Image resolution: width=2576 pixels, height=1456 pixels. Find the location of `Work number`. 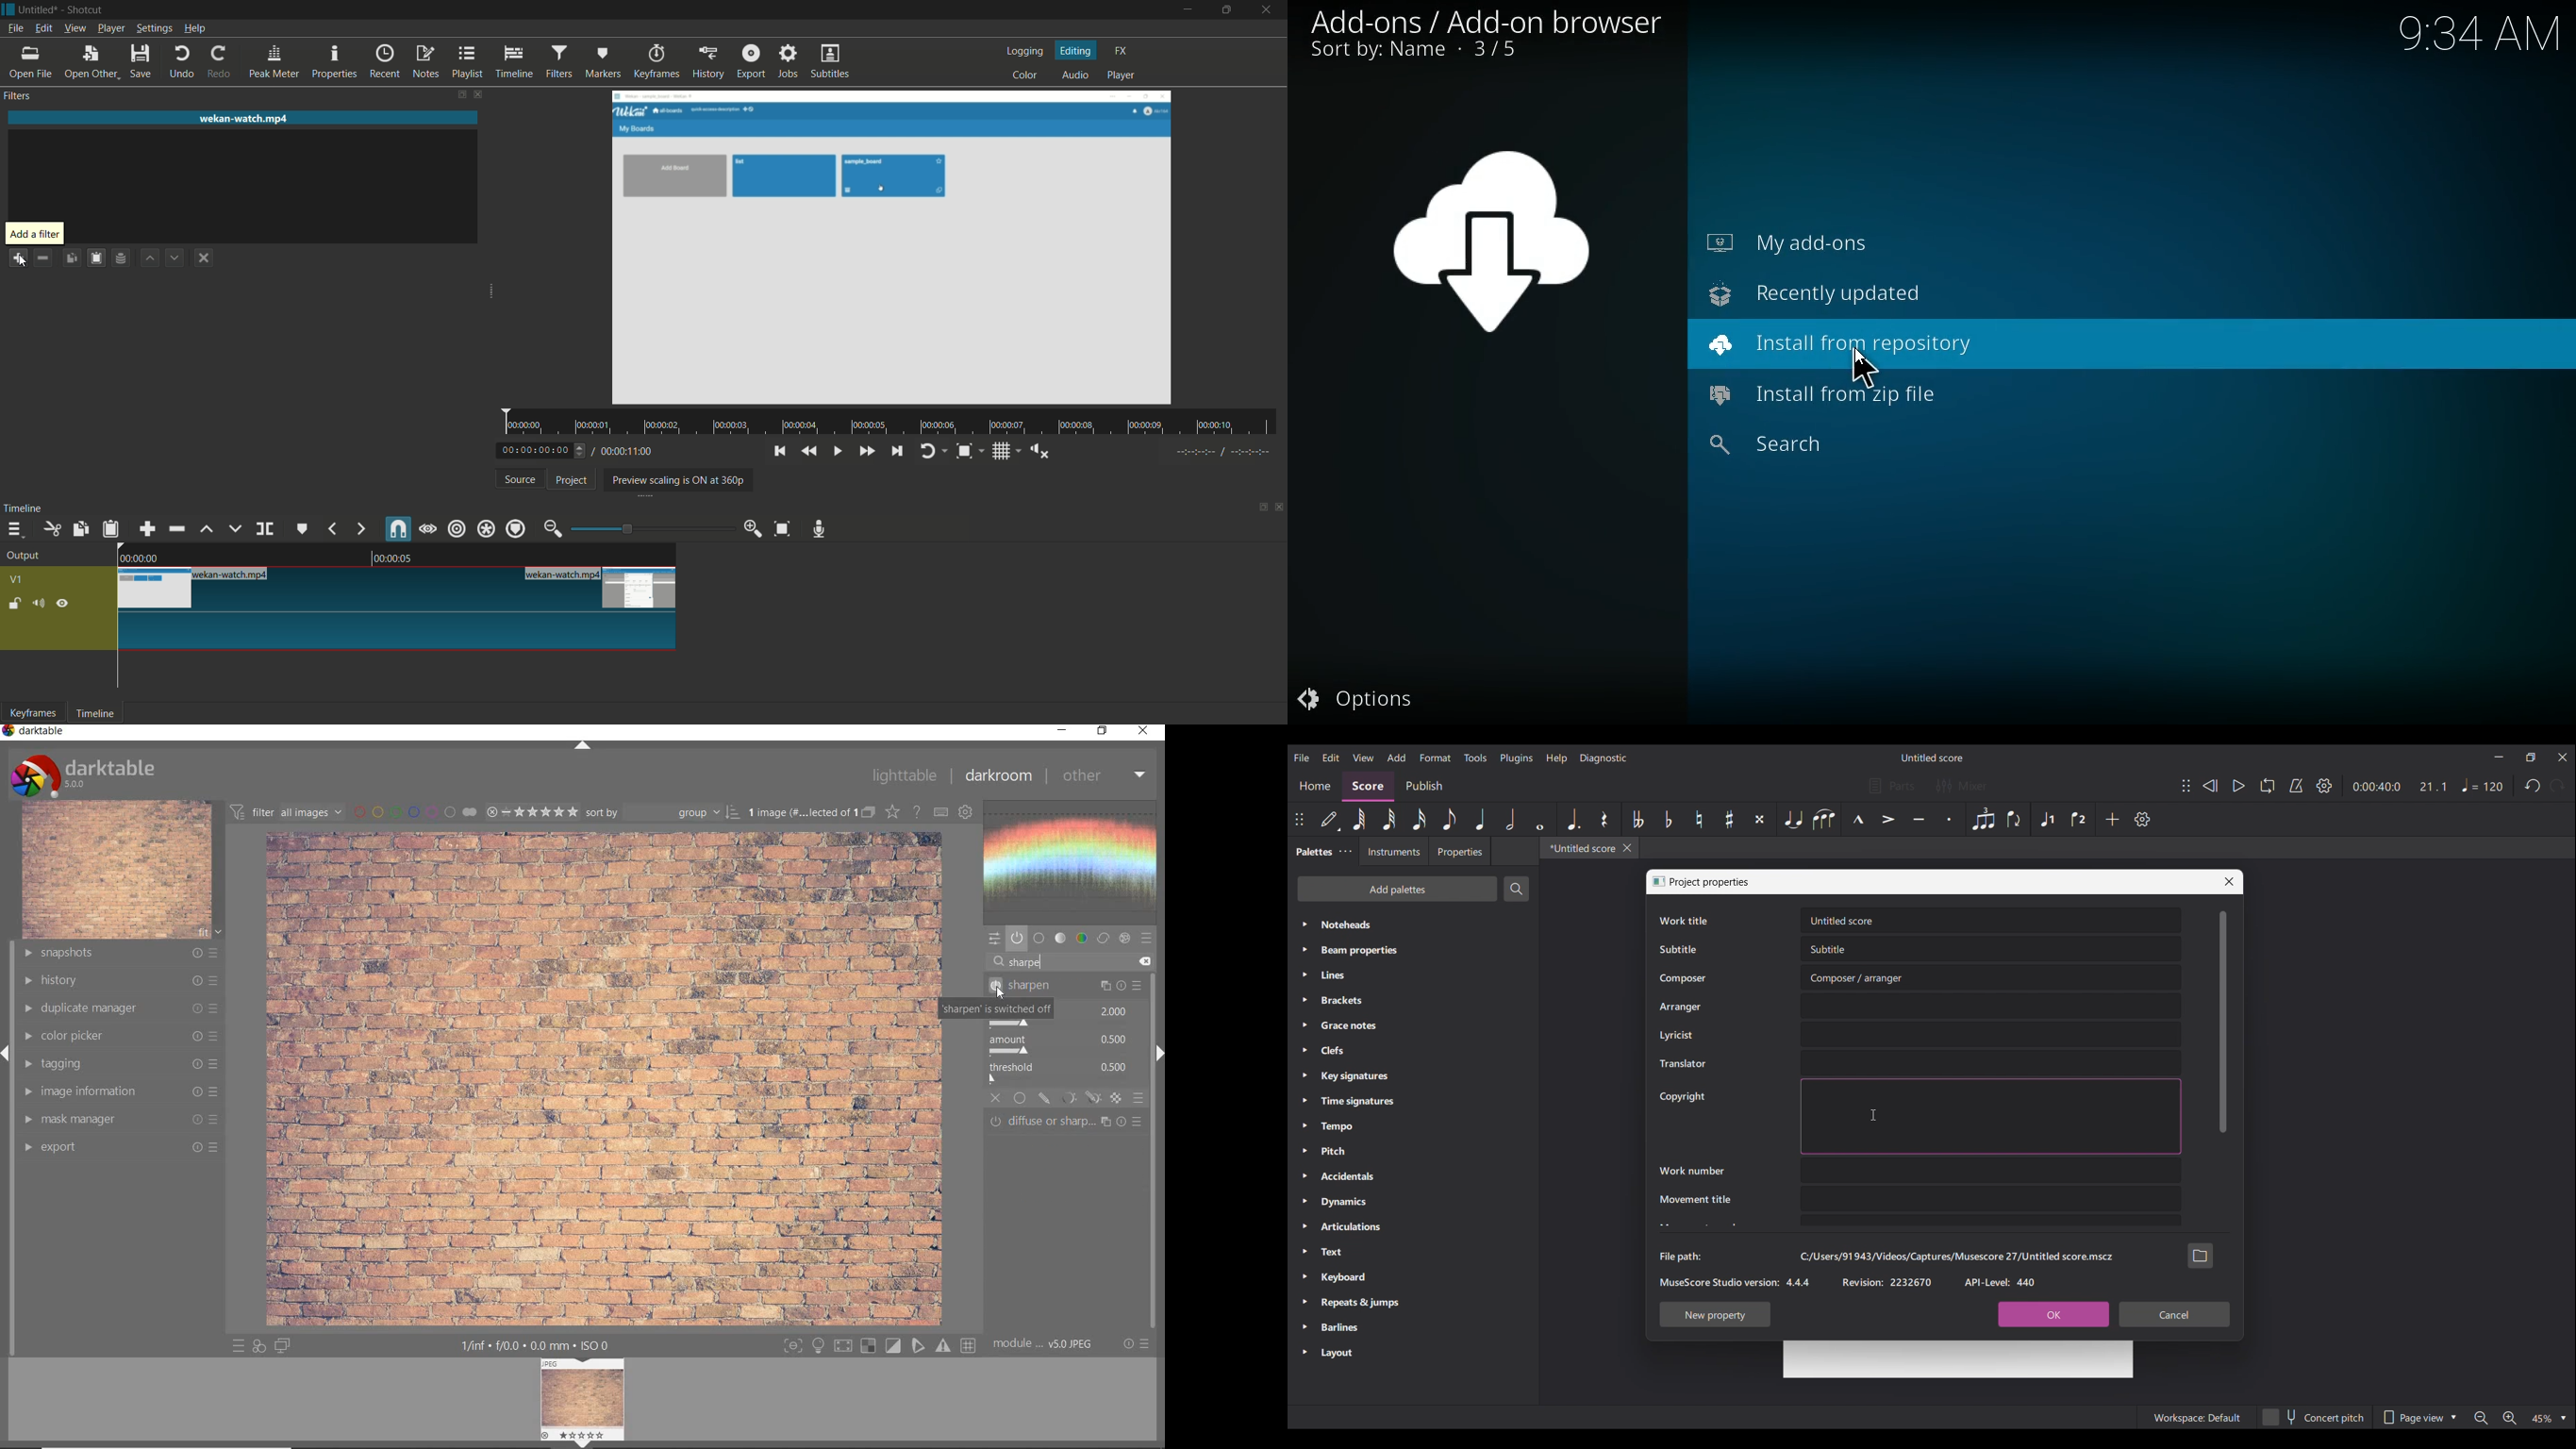

Work number is located at coordinates (1692, 1171).